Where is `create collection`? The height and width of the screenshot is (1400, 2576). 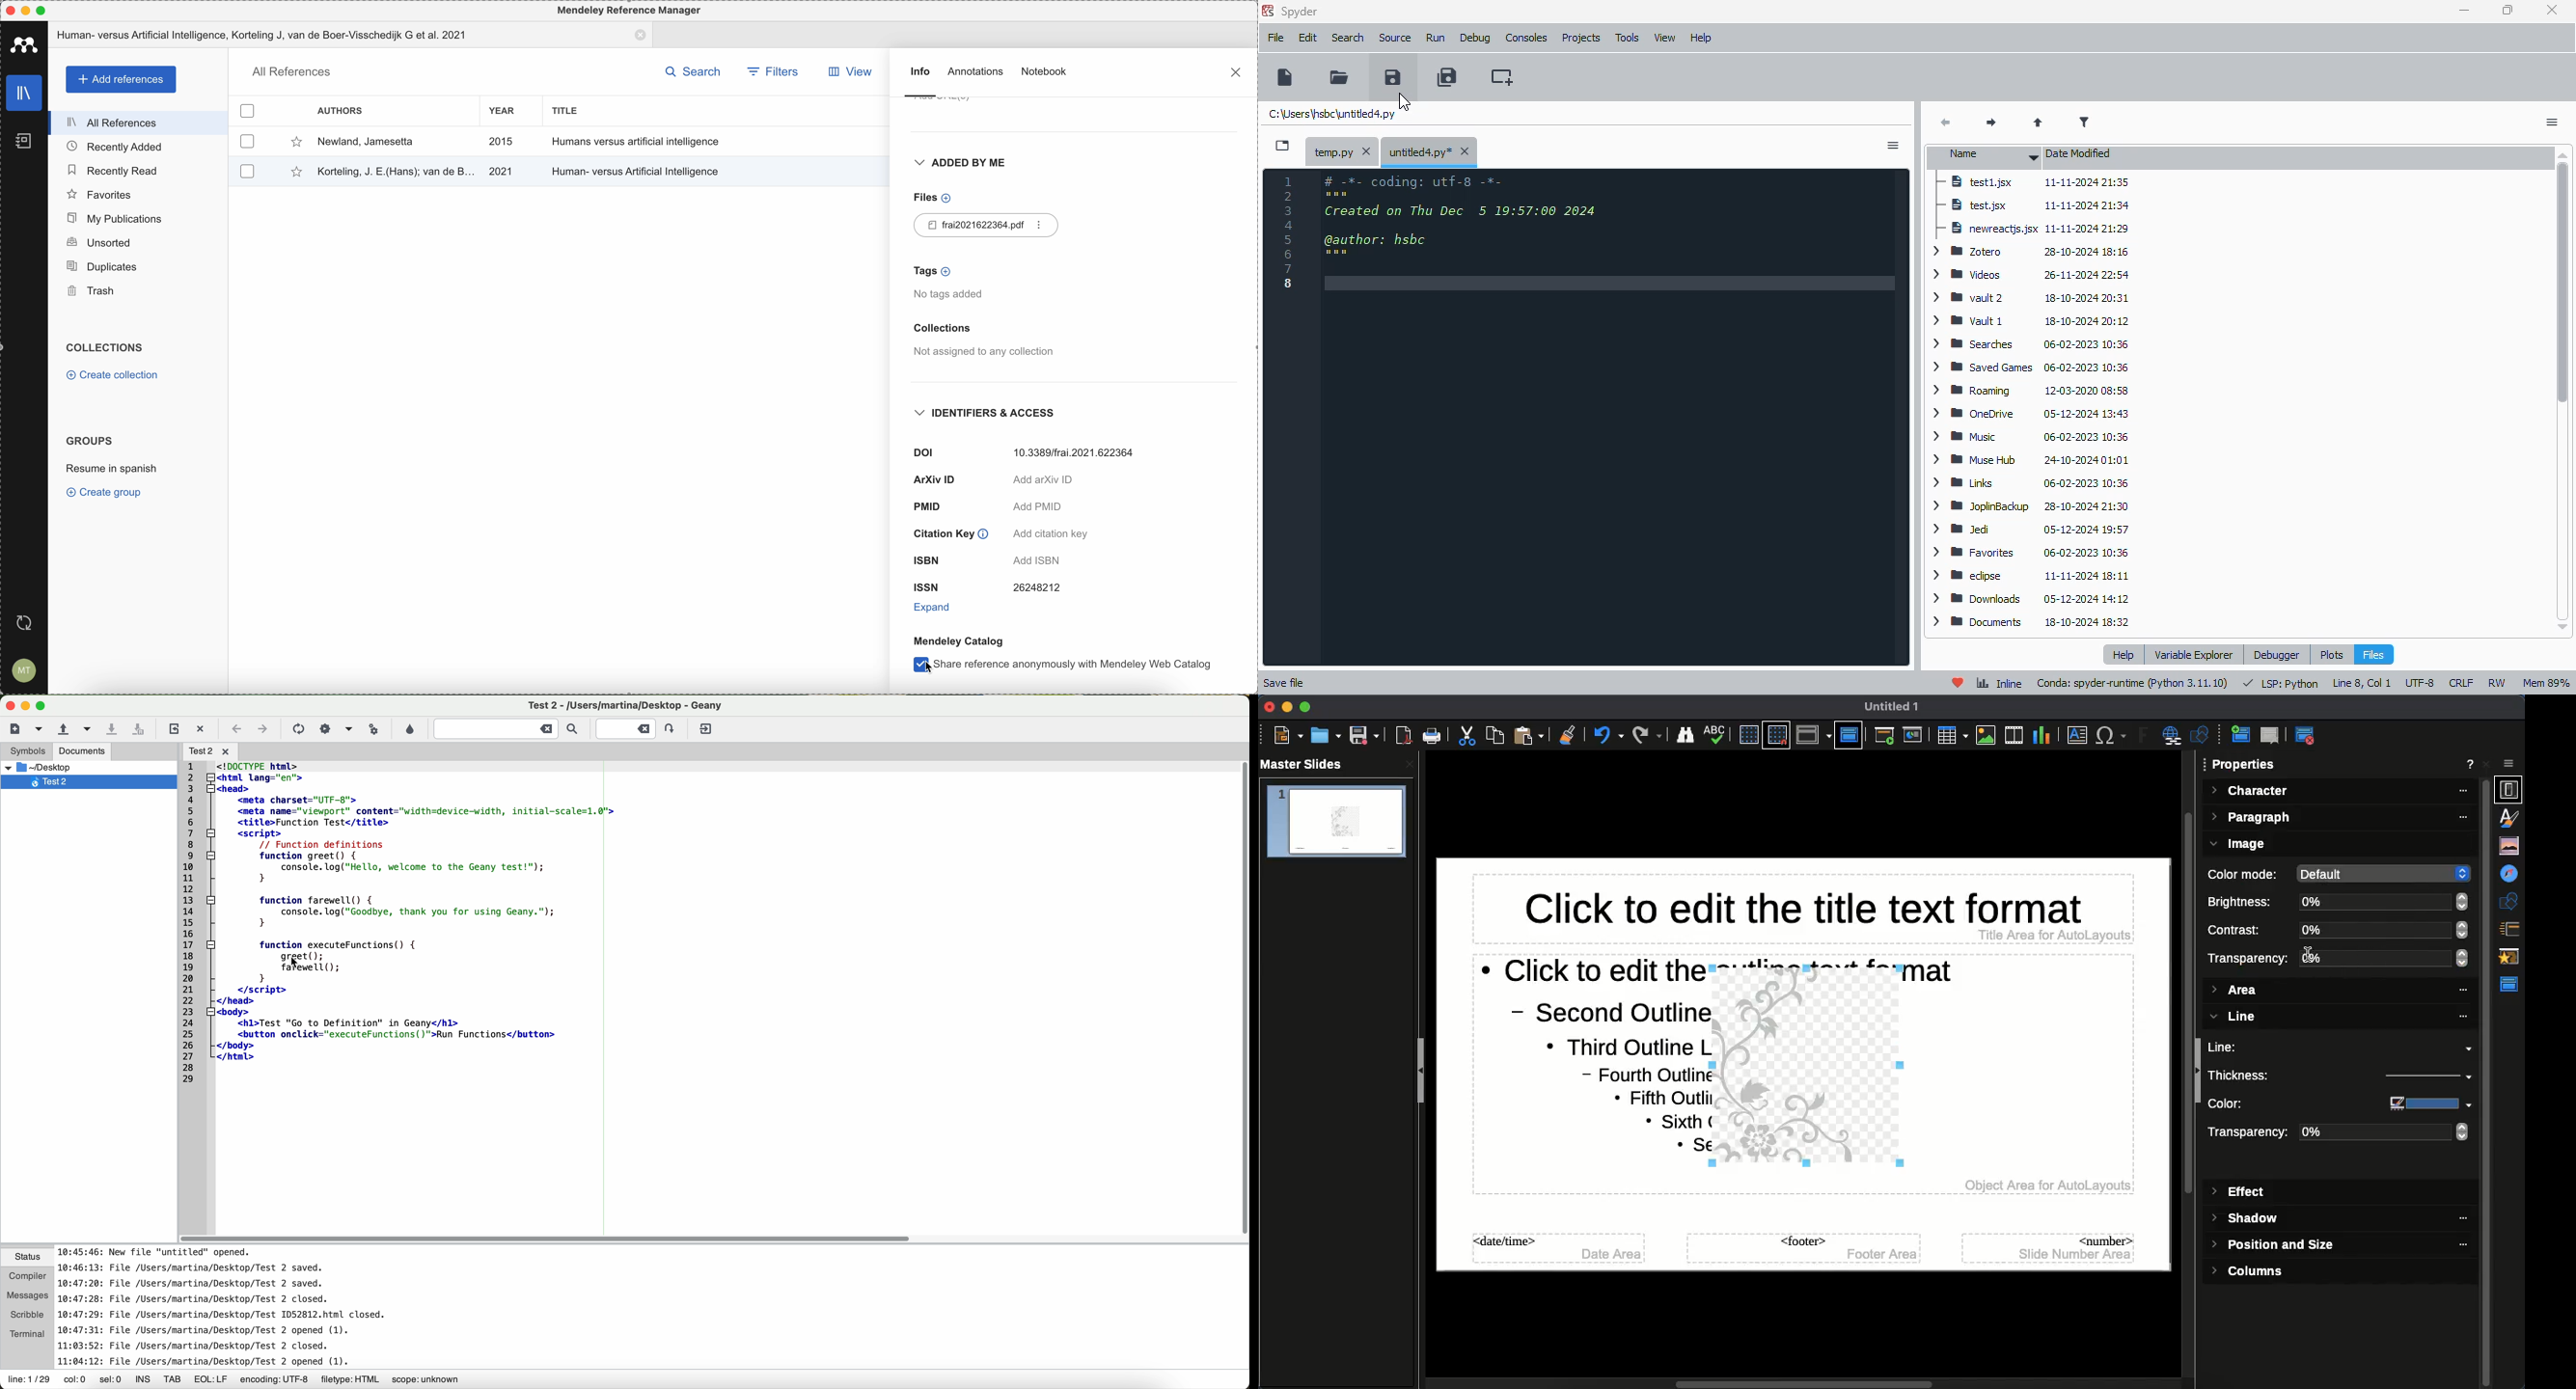
create collection is located at coordinates (112, 376).